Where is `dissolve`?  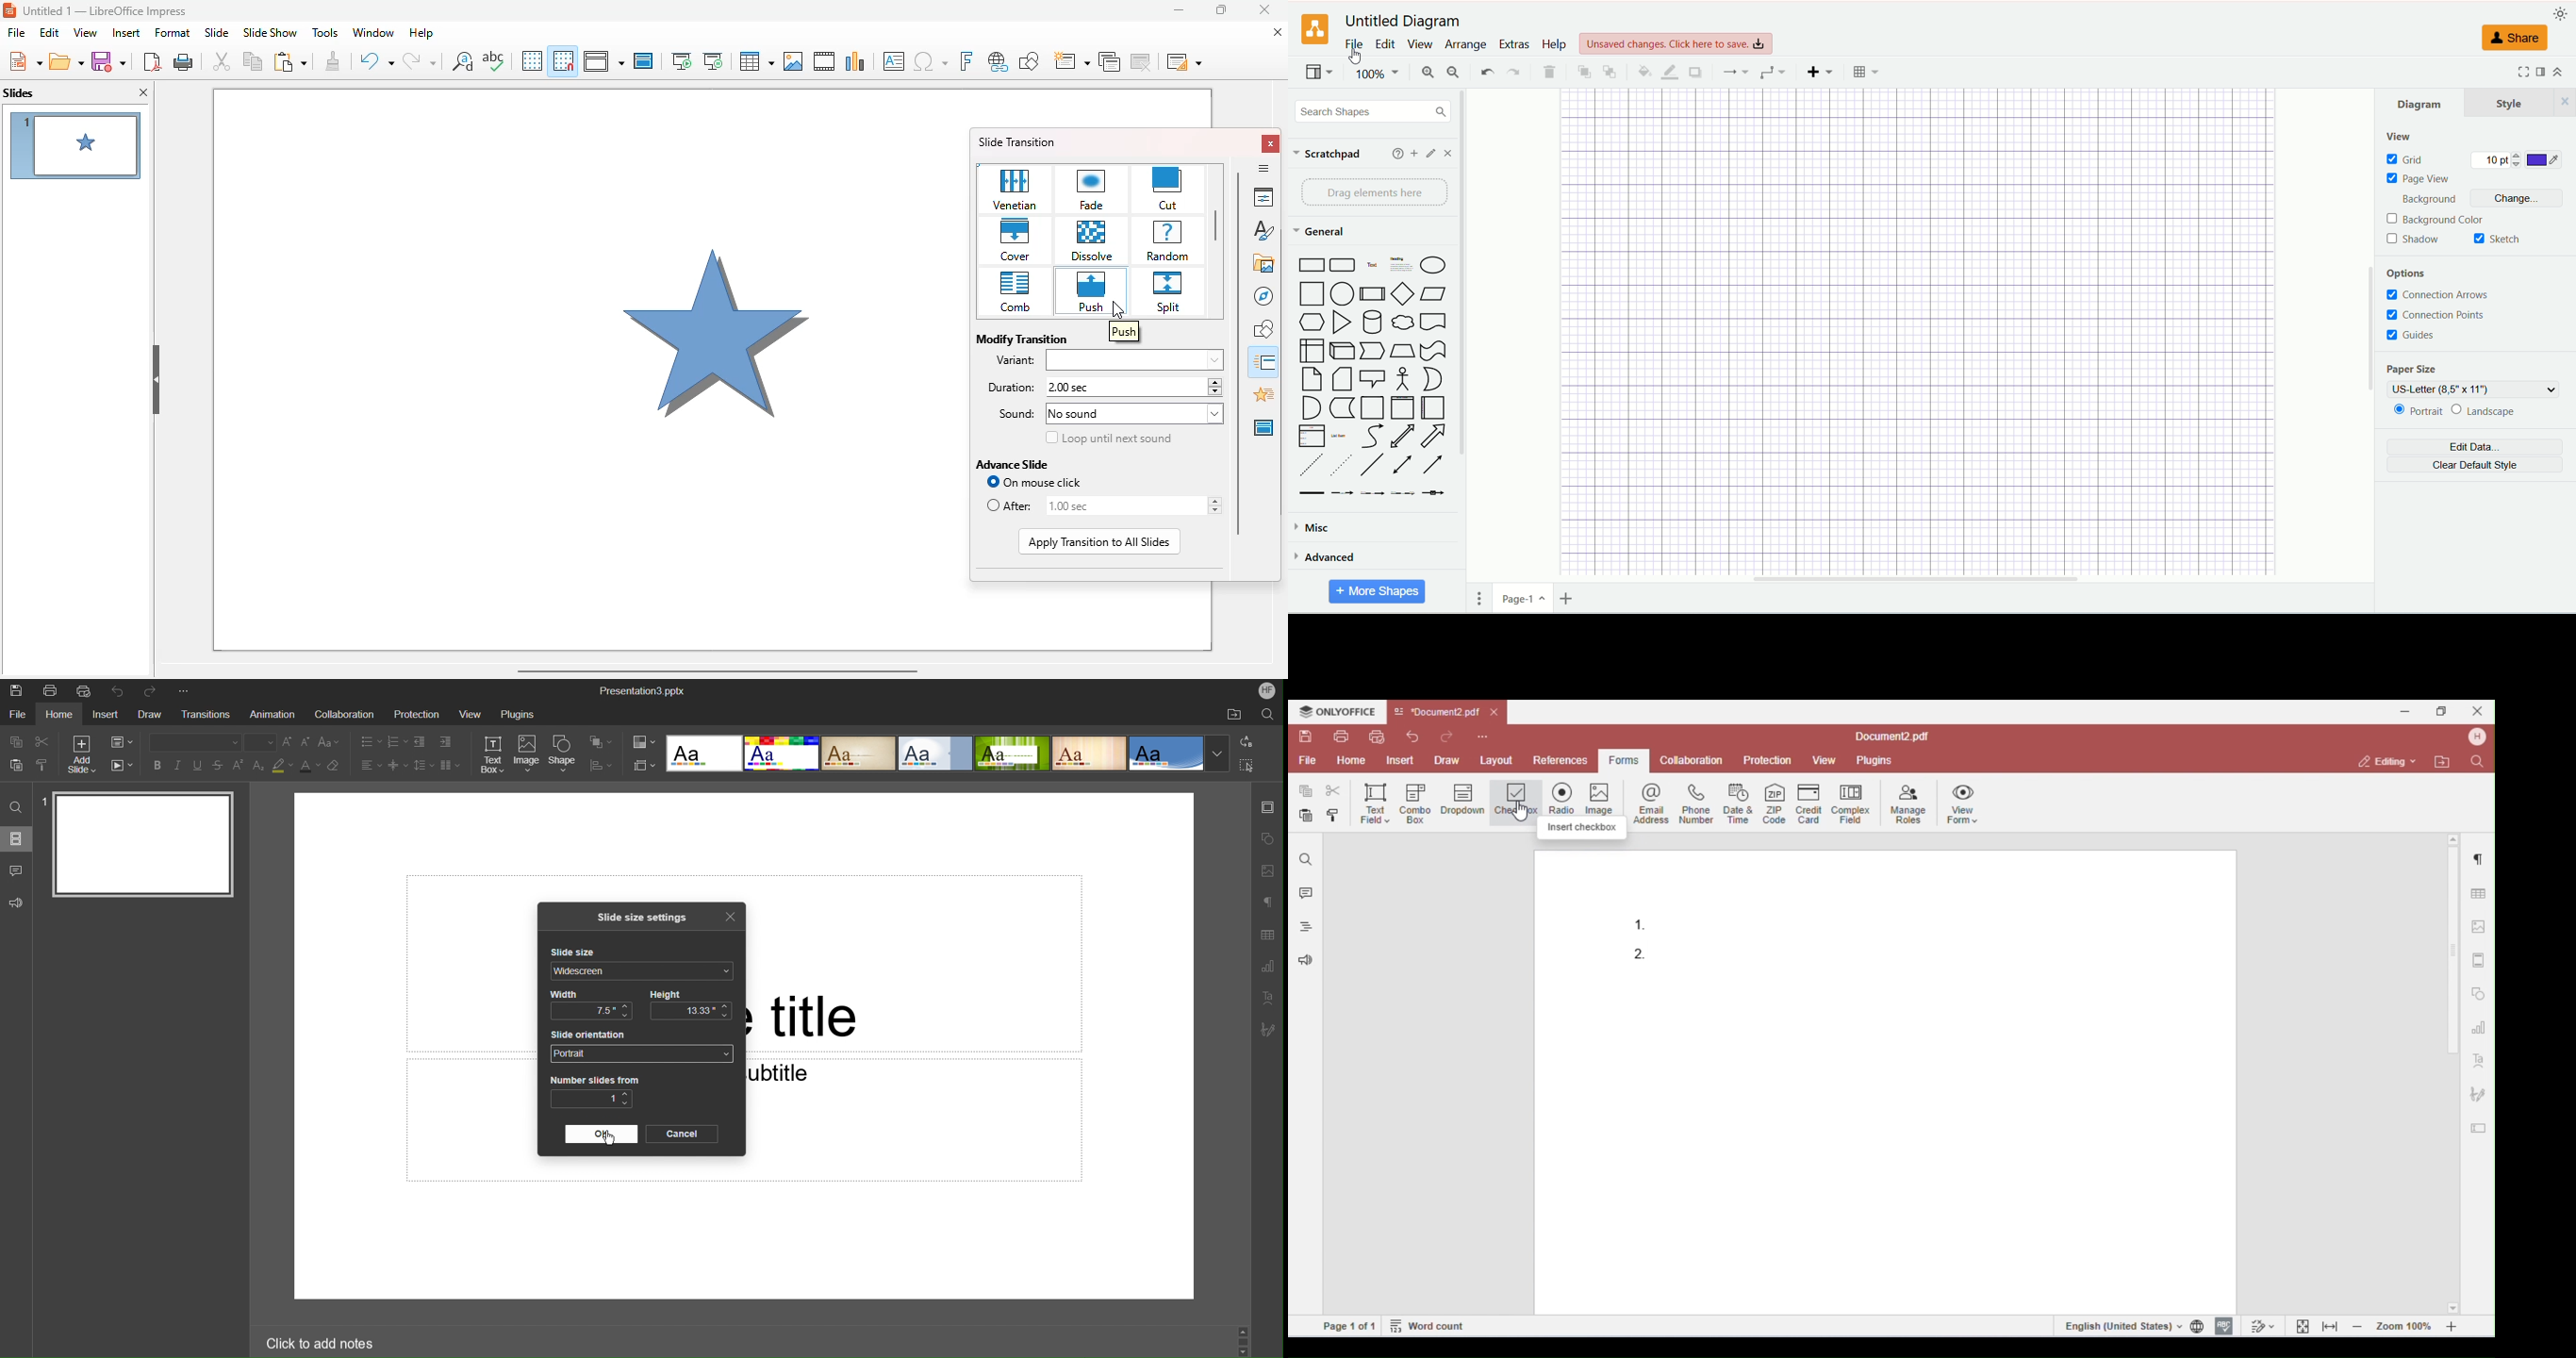 dissolve is located at coordinates (1093, 241).